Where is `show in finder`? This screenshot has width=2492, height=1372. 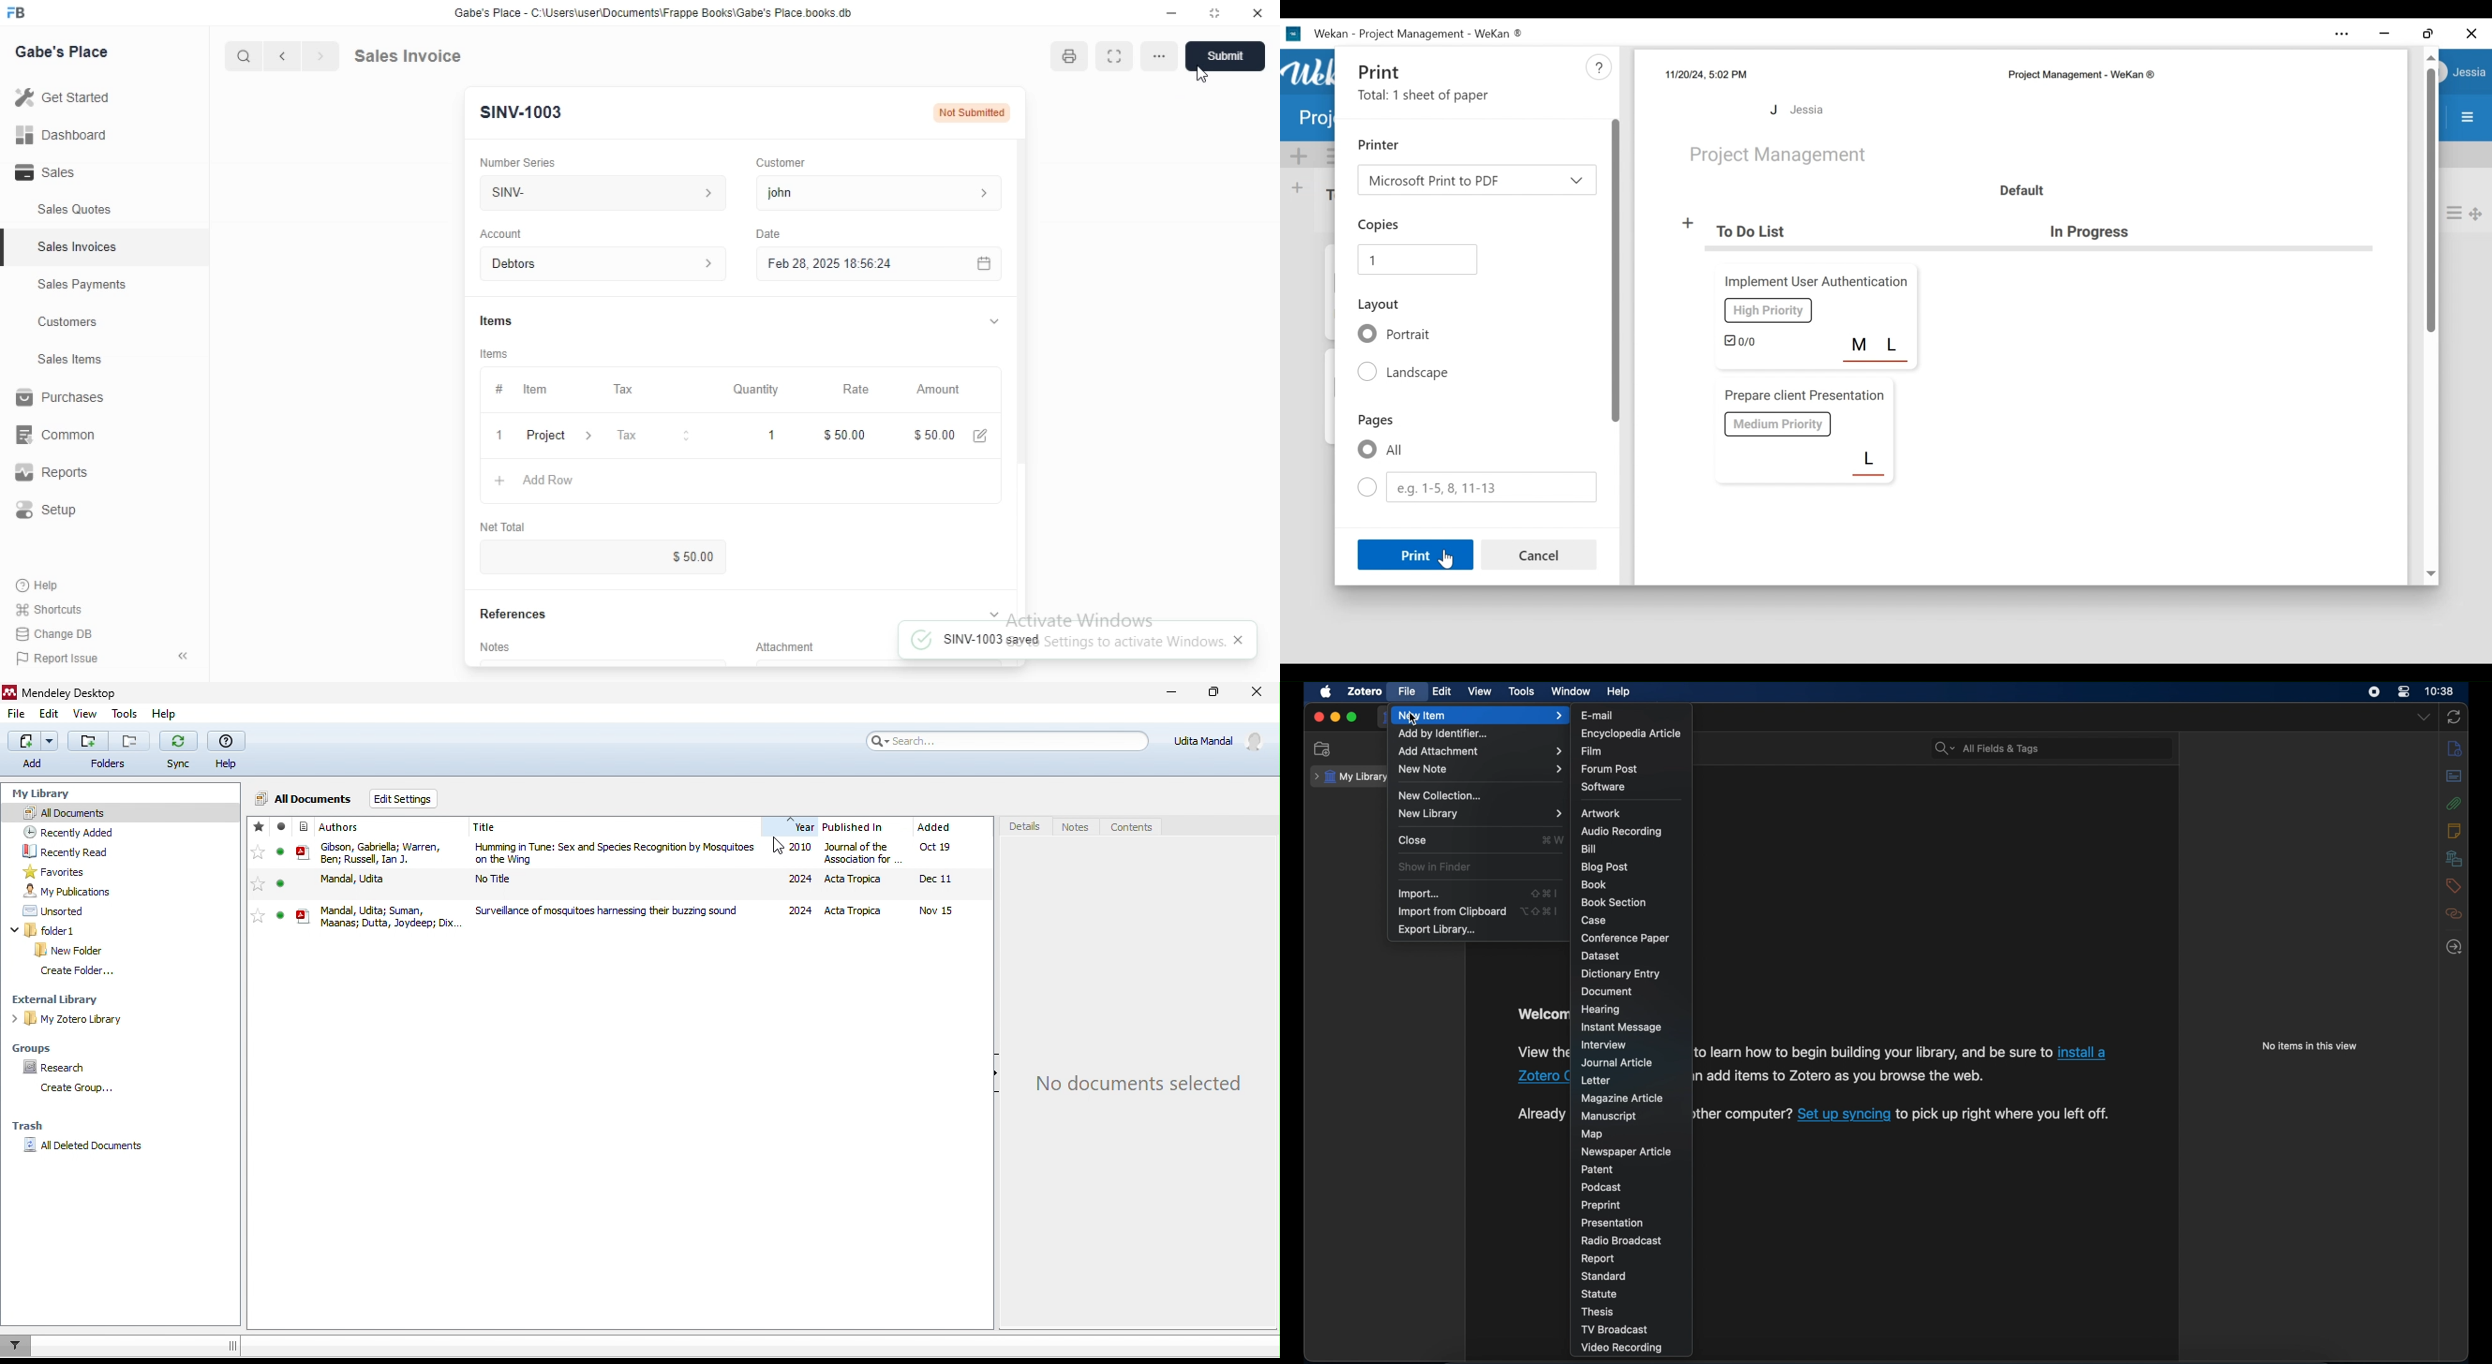
show in finder is located at coordinates (1436, 866).